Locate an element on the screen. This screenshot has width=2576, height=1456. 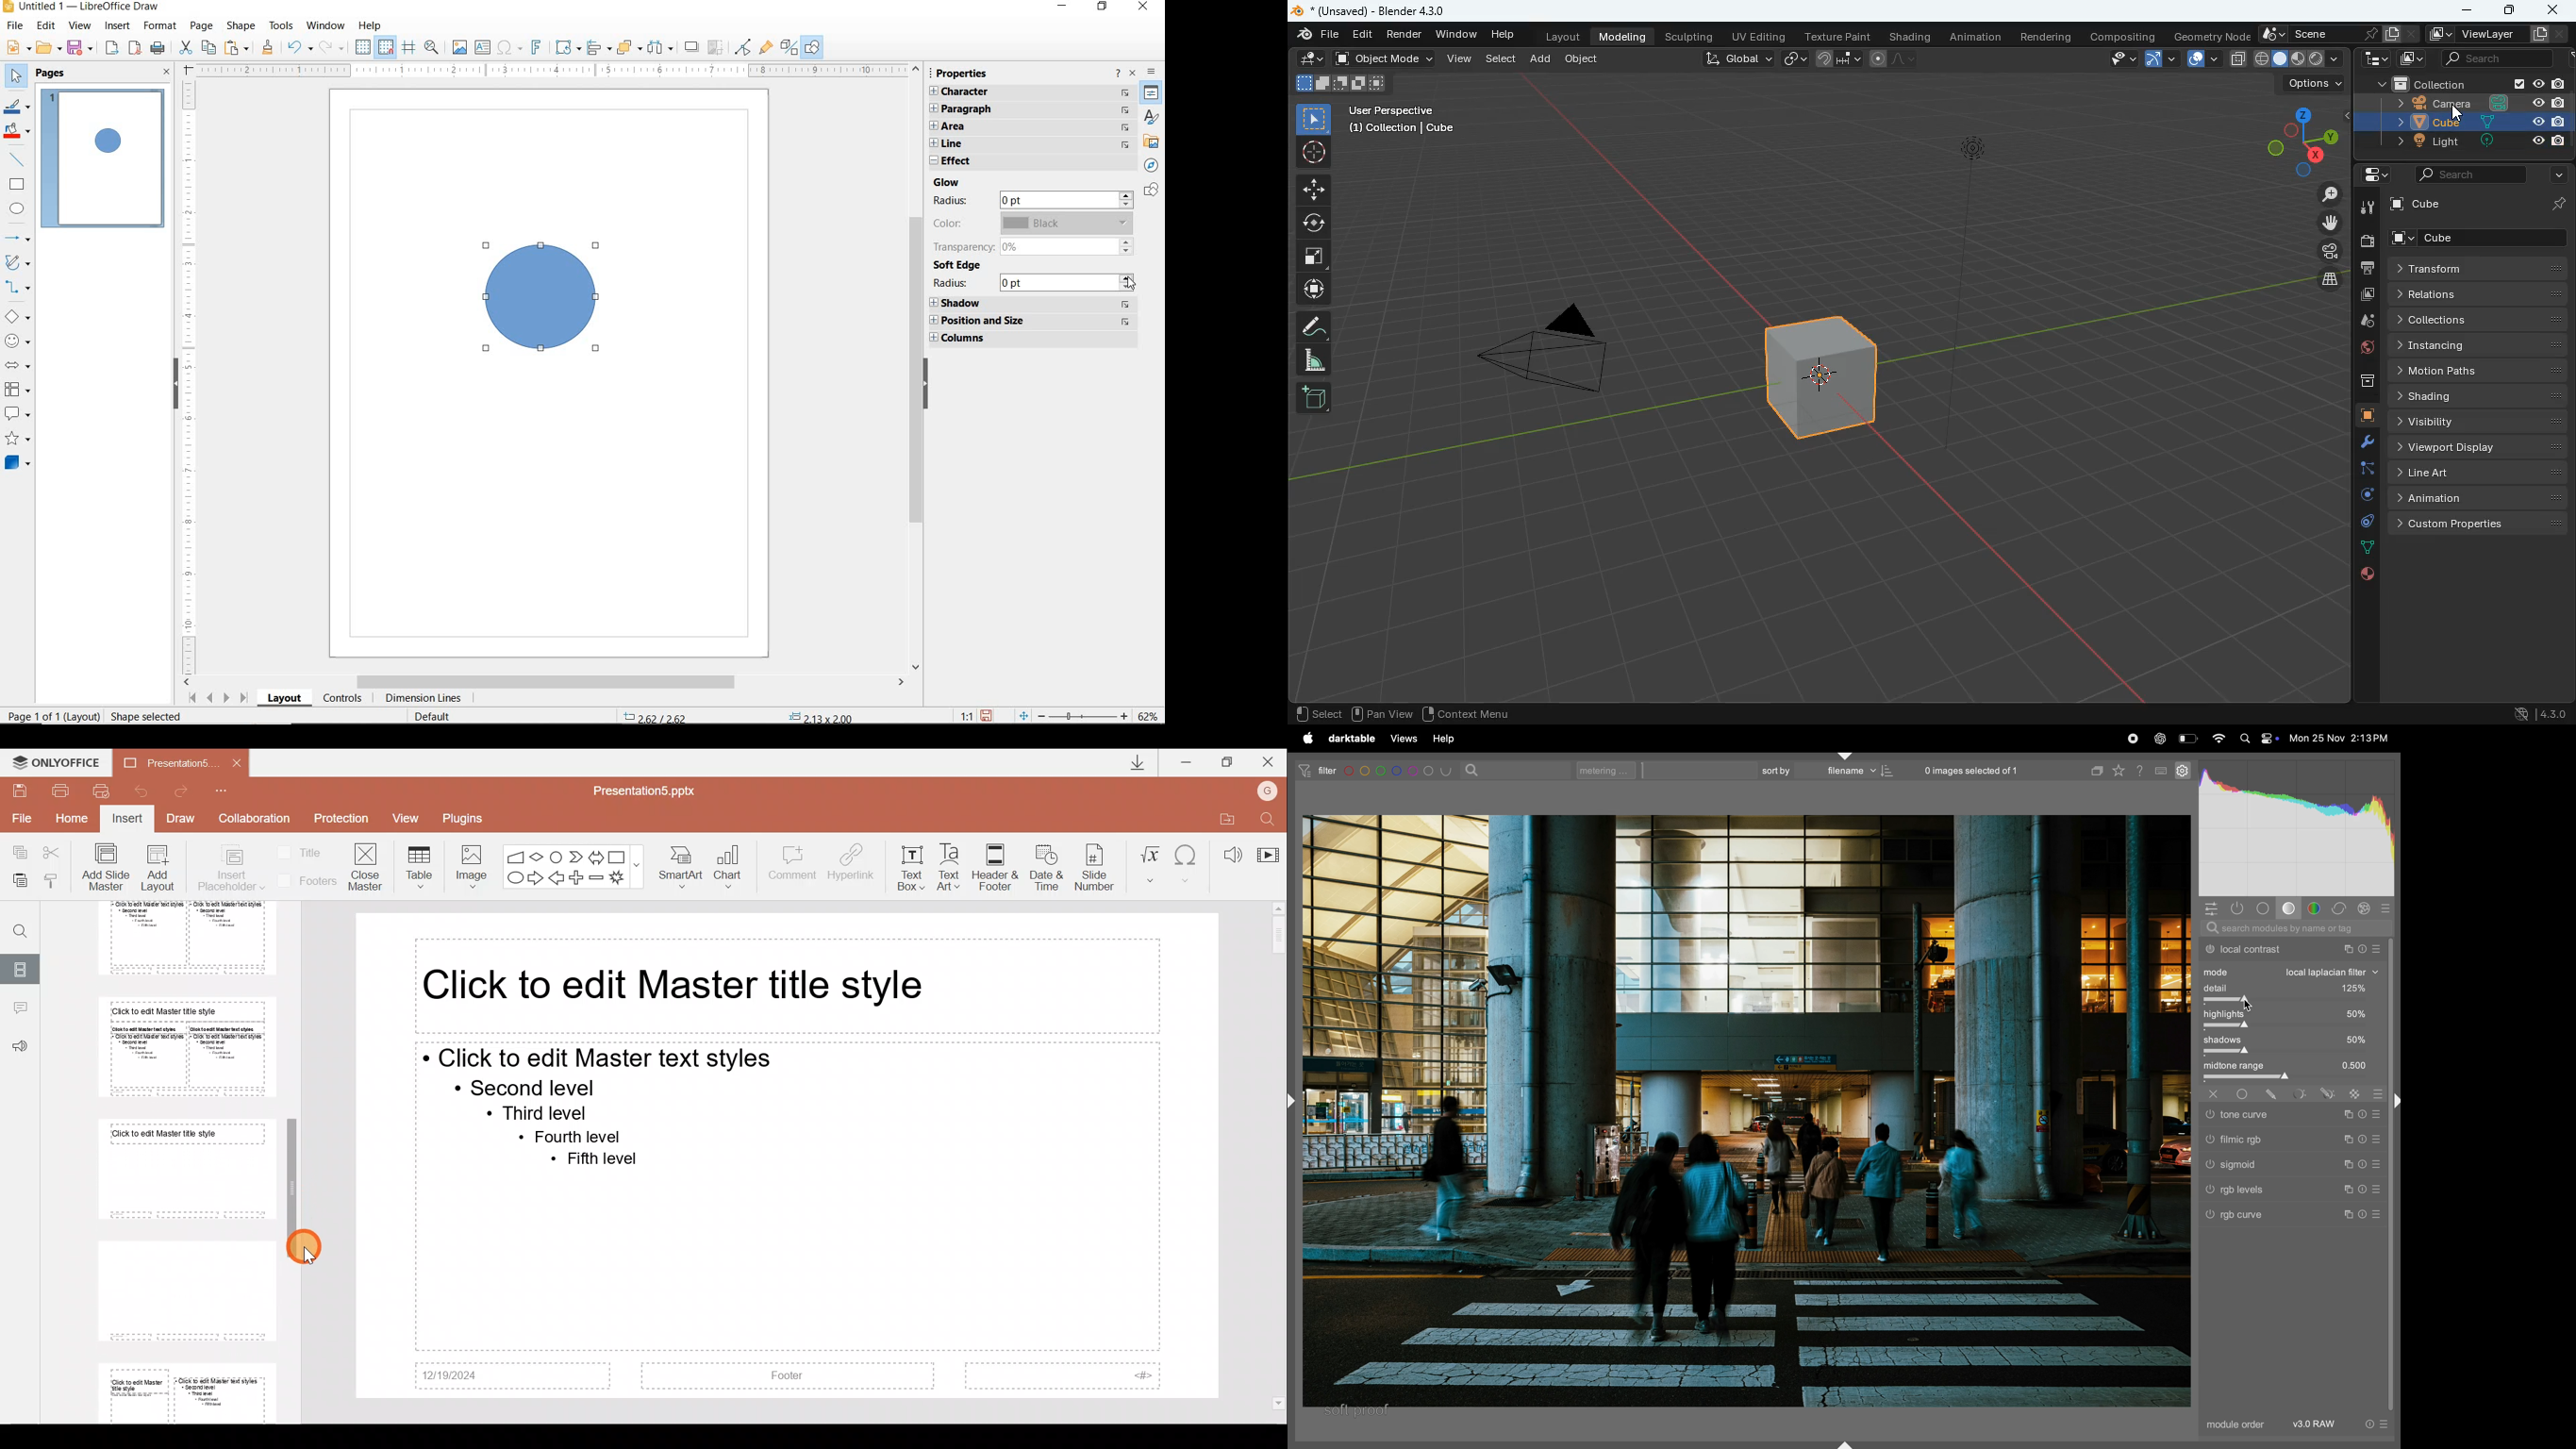
LAYOUT is located at coordinates (284, 700).